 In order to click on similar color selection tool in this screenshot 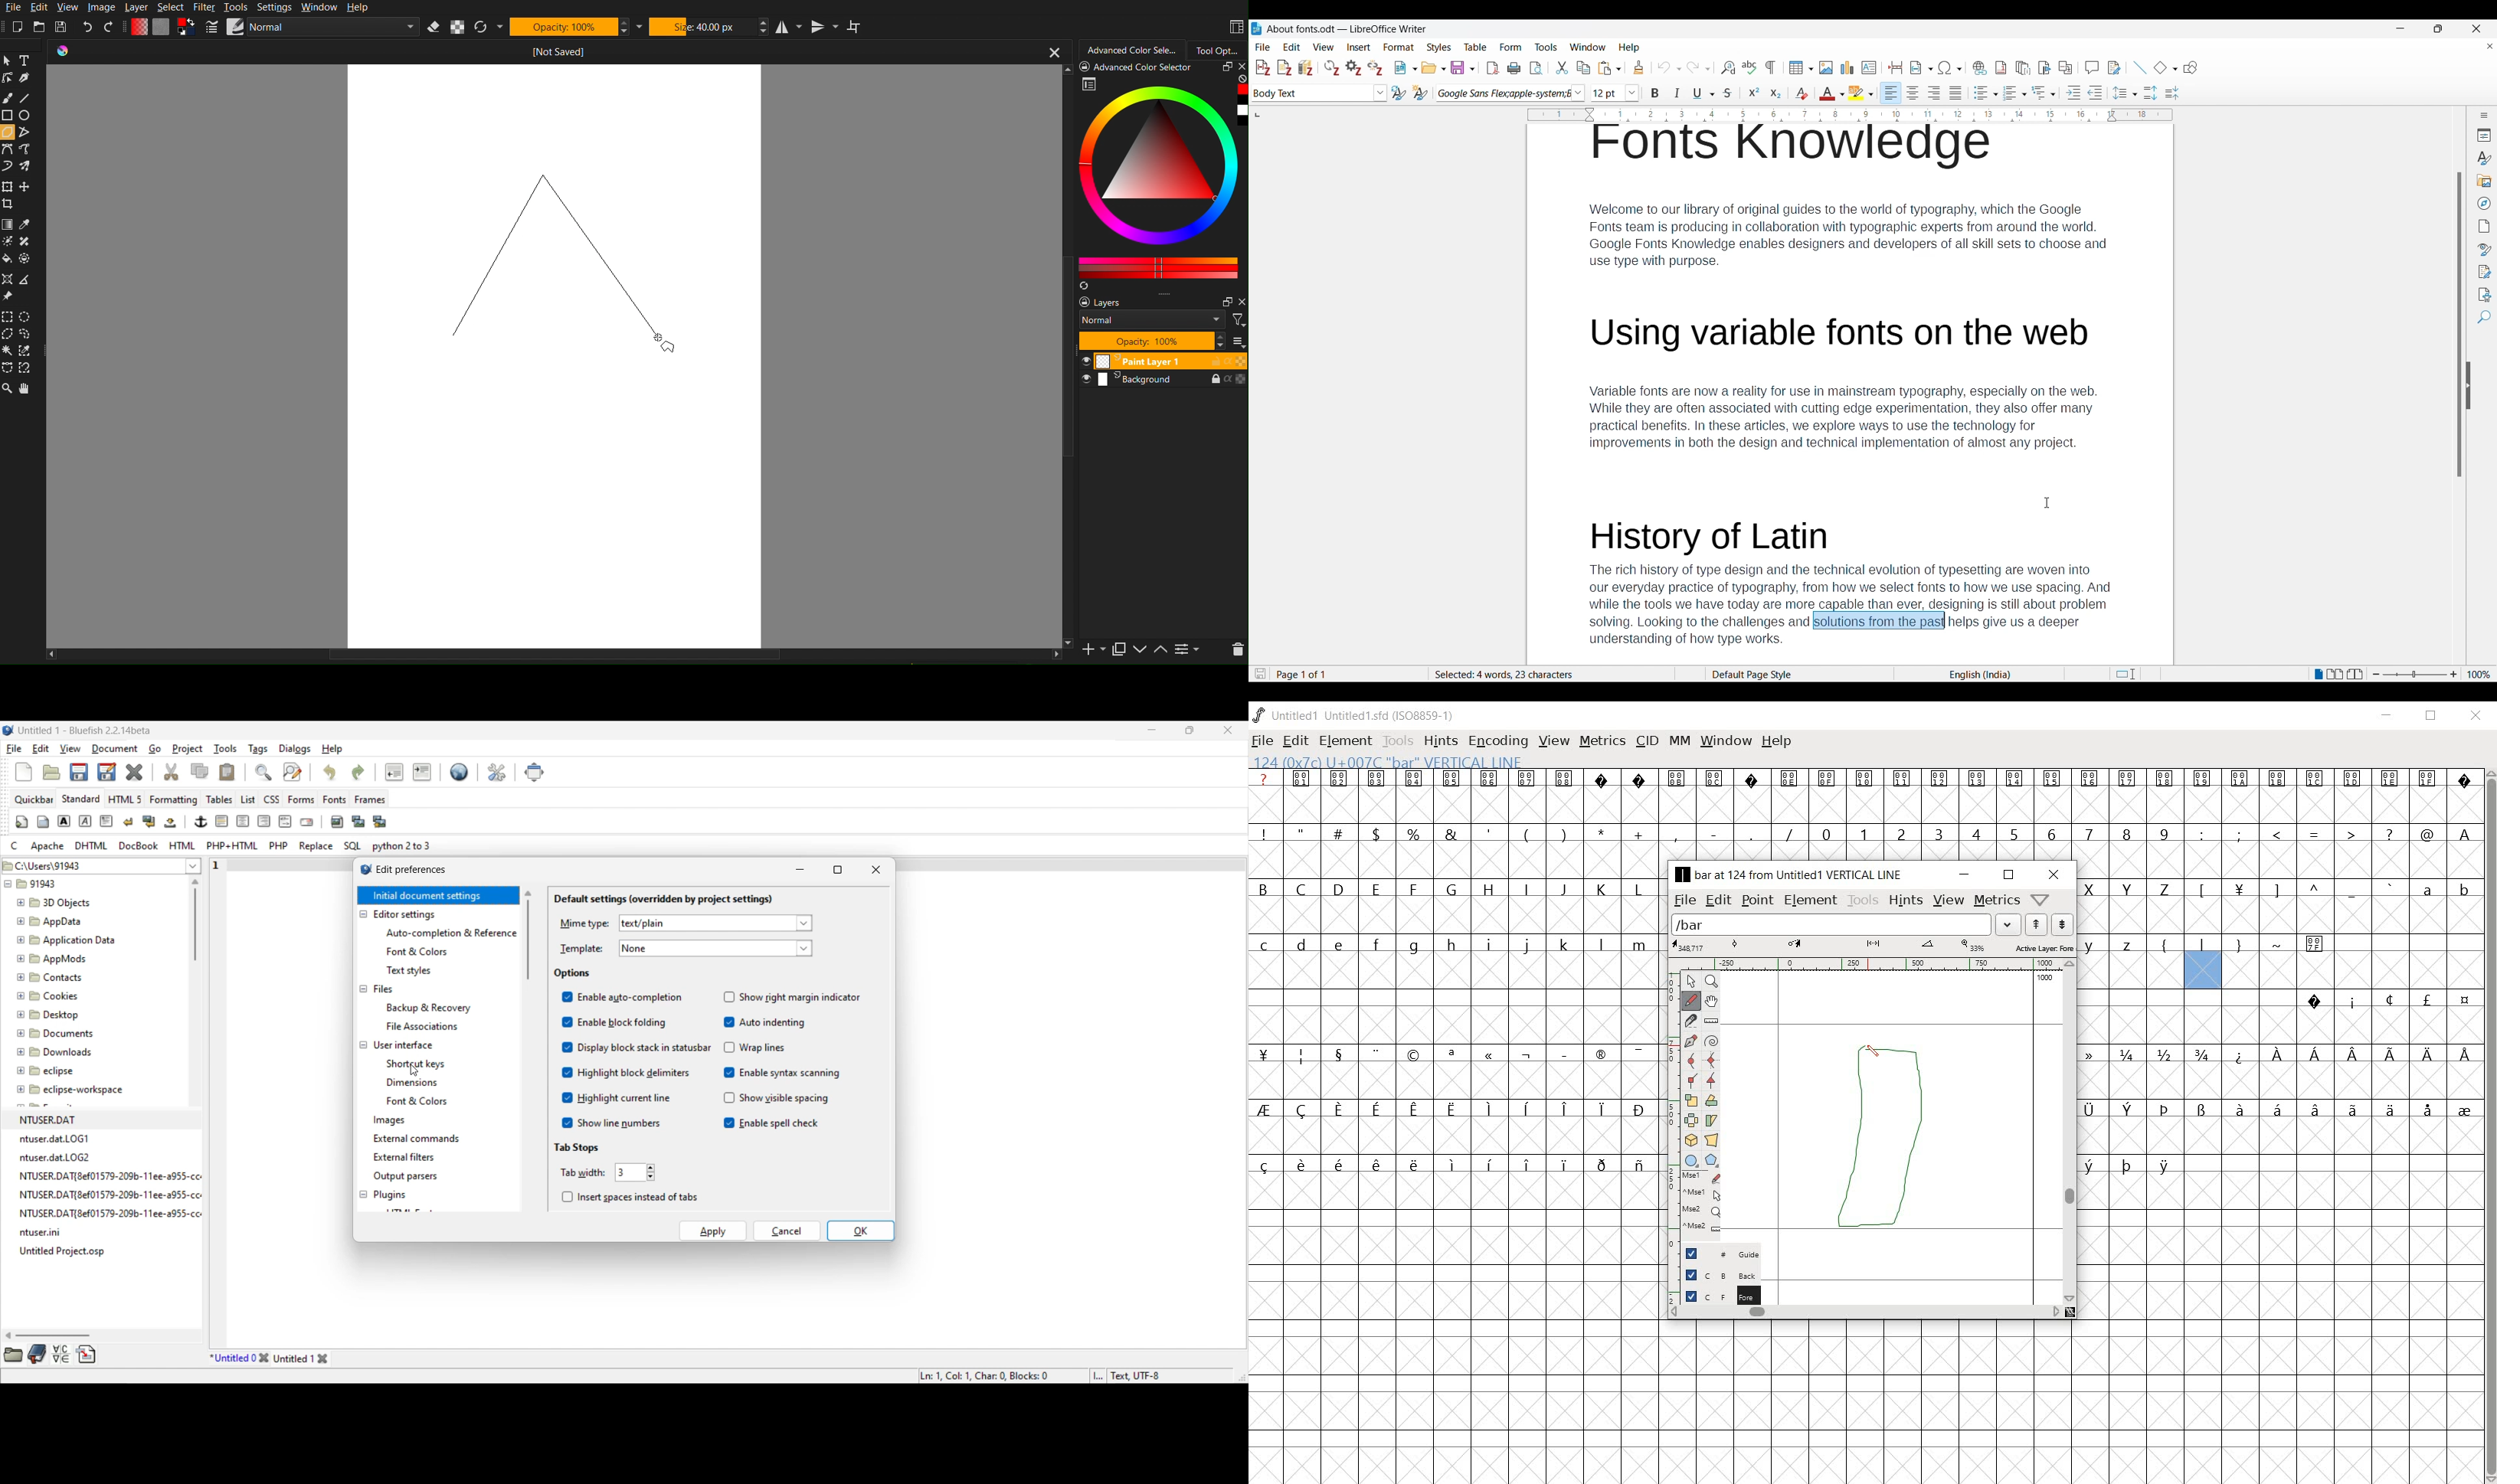, I will do `click(27, 351)`.